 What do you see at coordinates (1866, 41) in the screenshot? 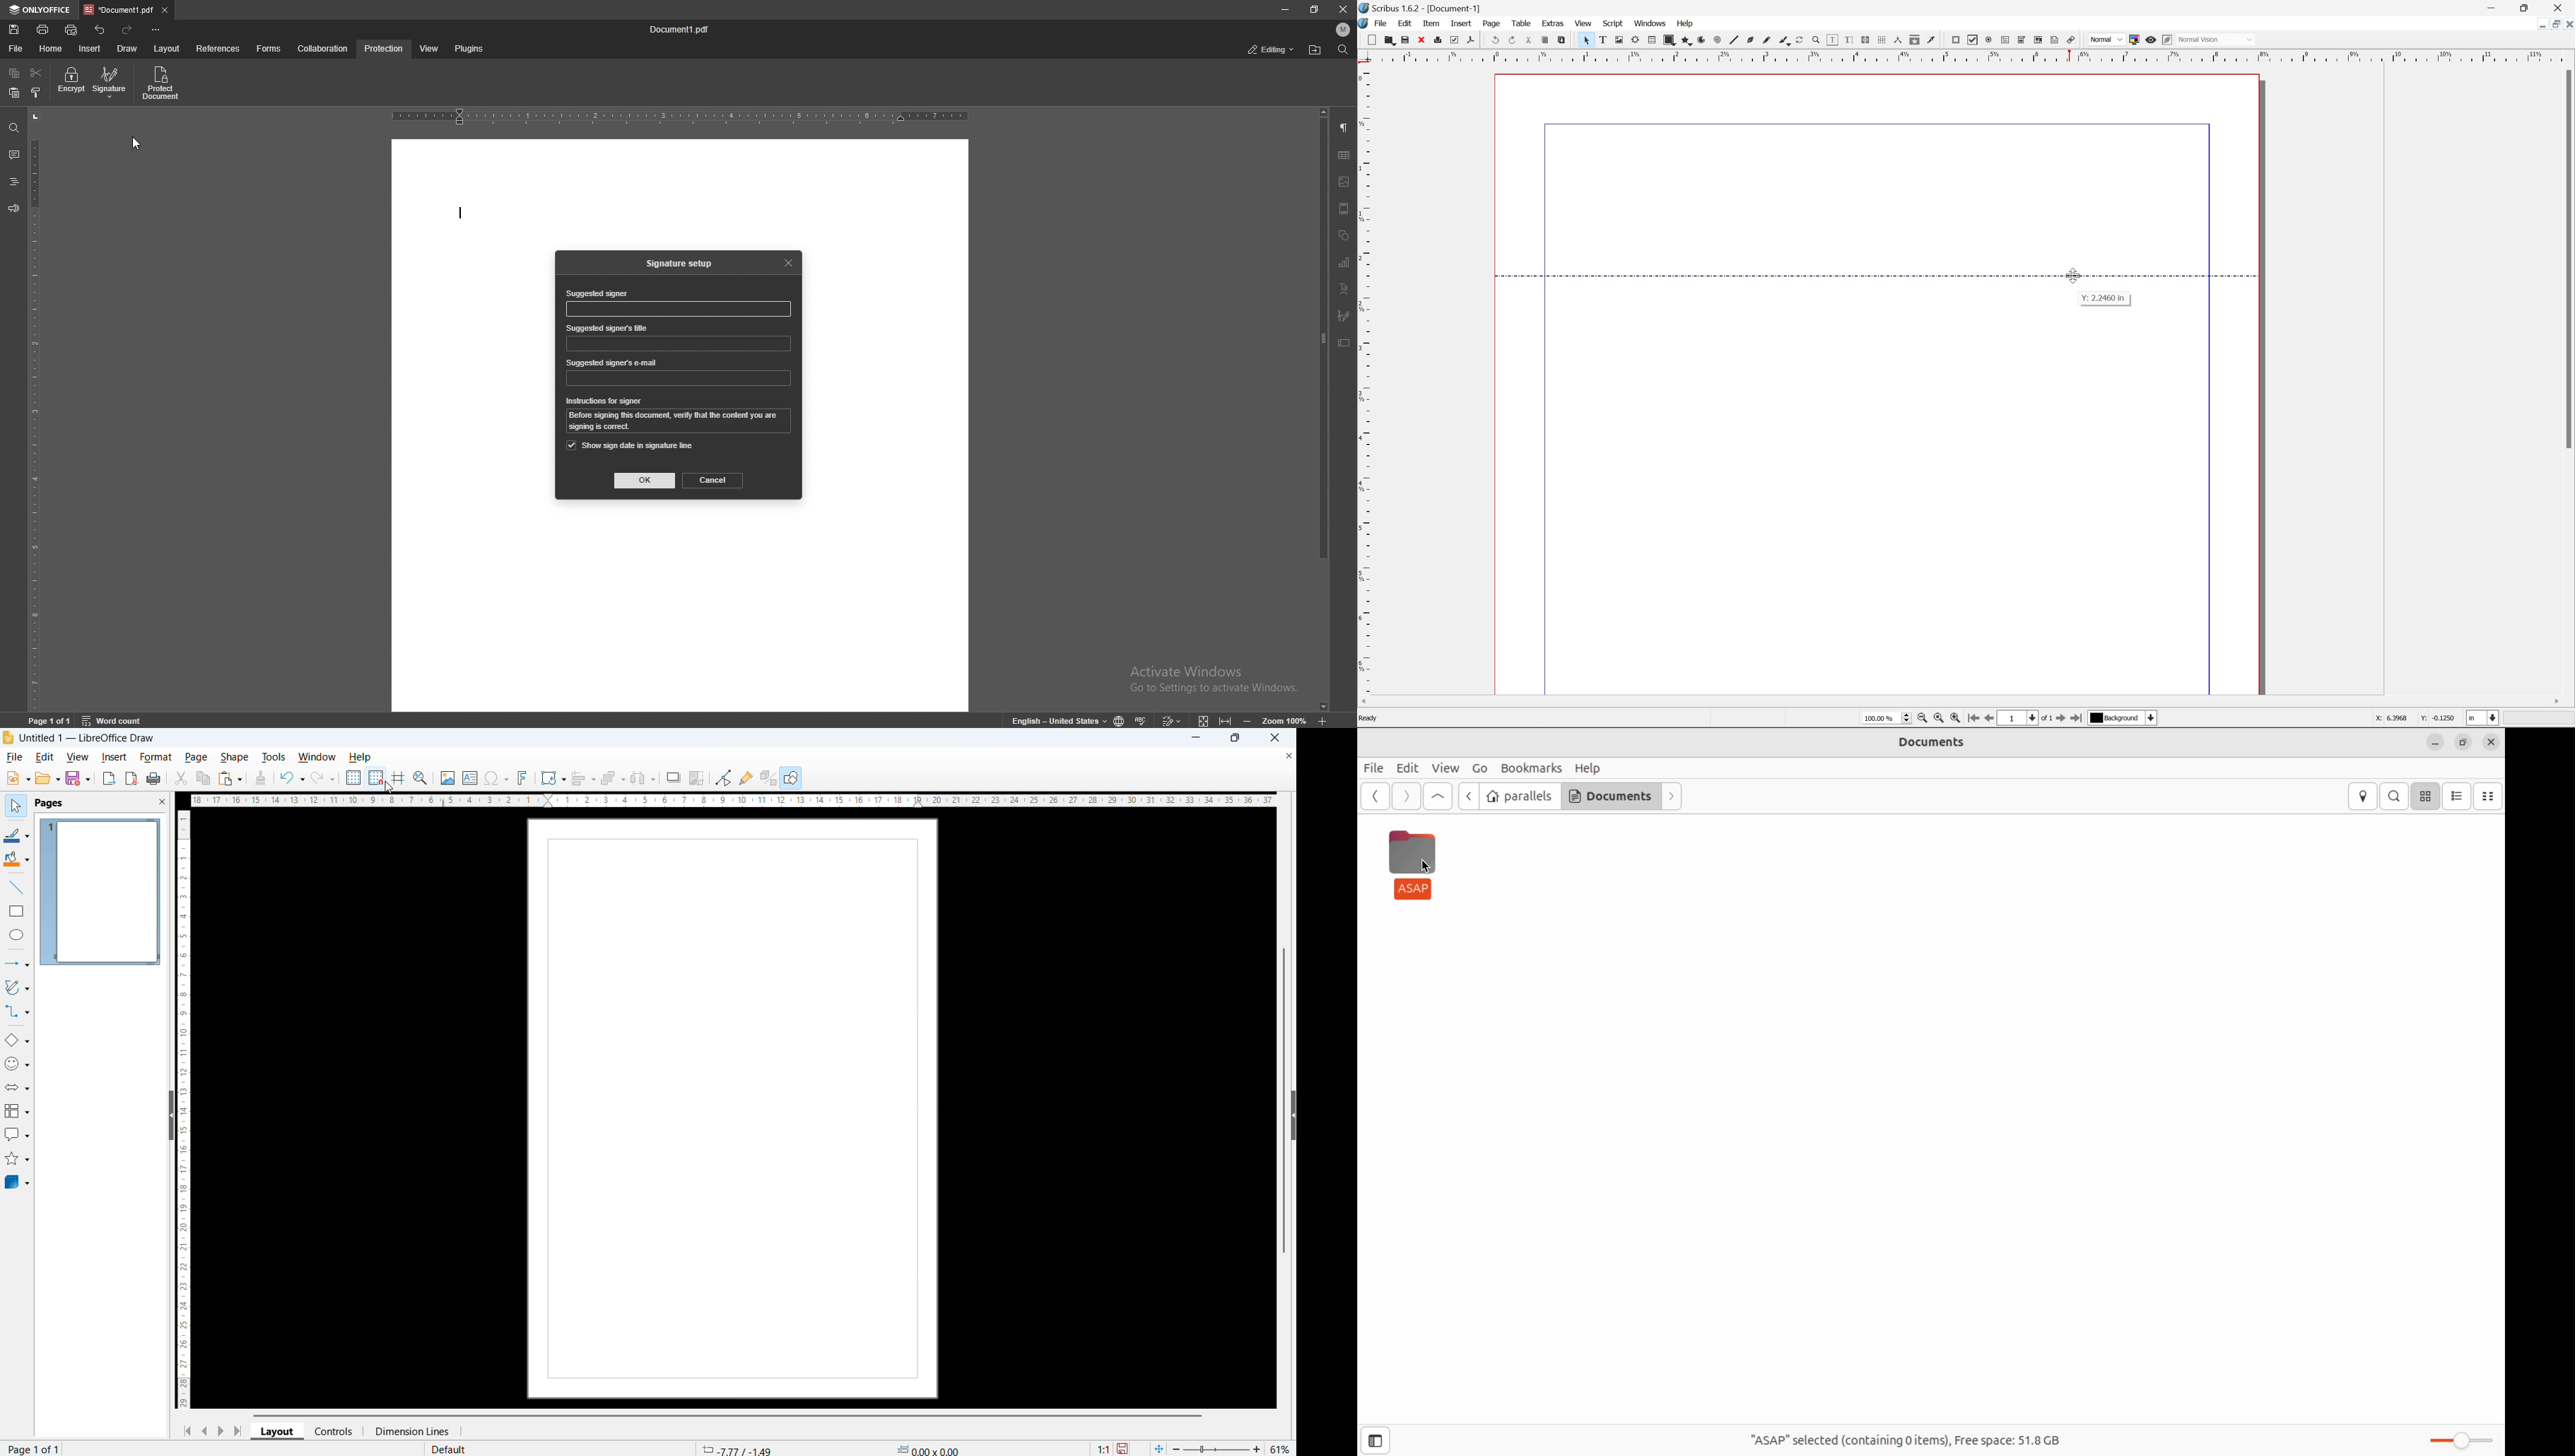
I see `link text frames` at bounding box center [1866, 41].